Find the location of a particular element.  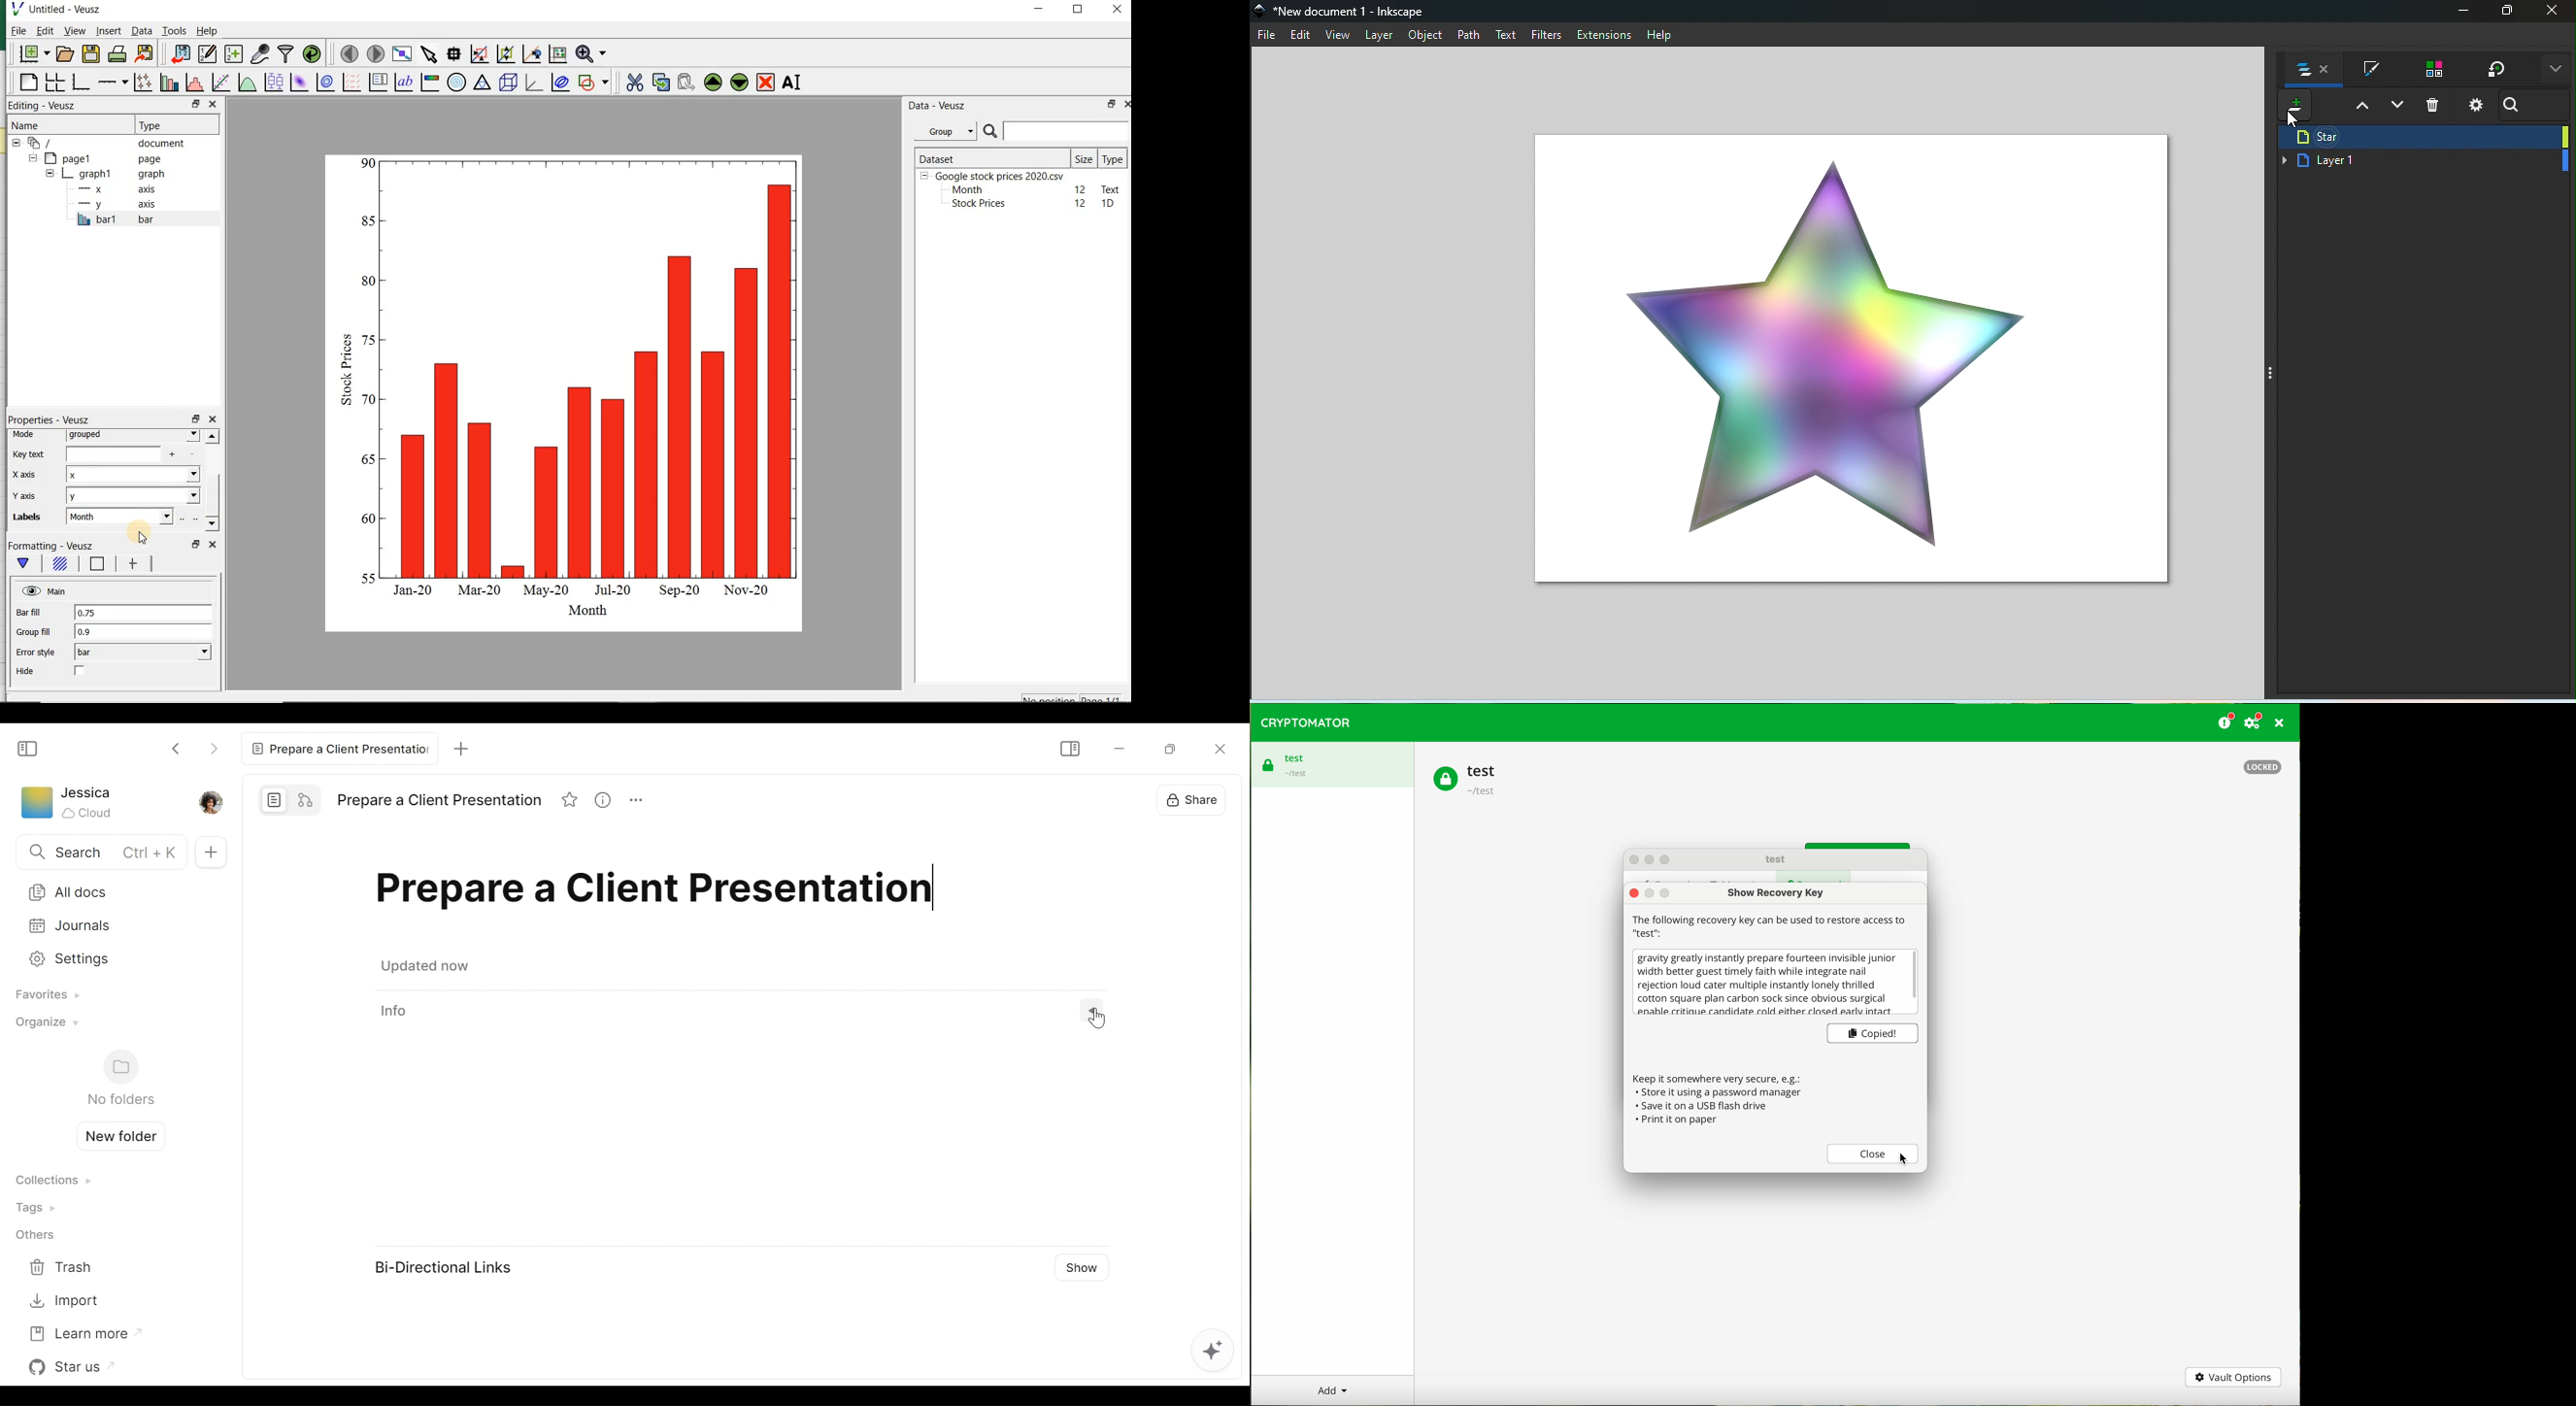

base graph is located at coordinates (80, 83).